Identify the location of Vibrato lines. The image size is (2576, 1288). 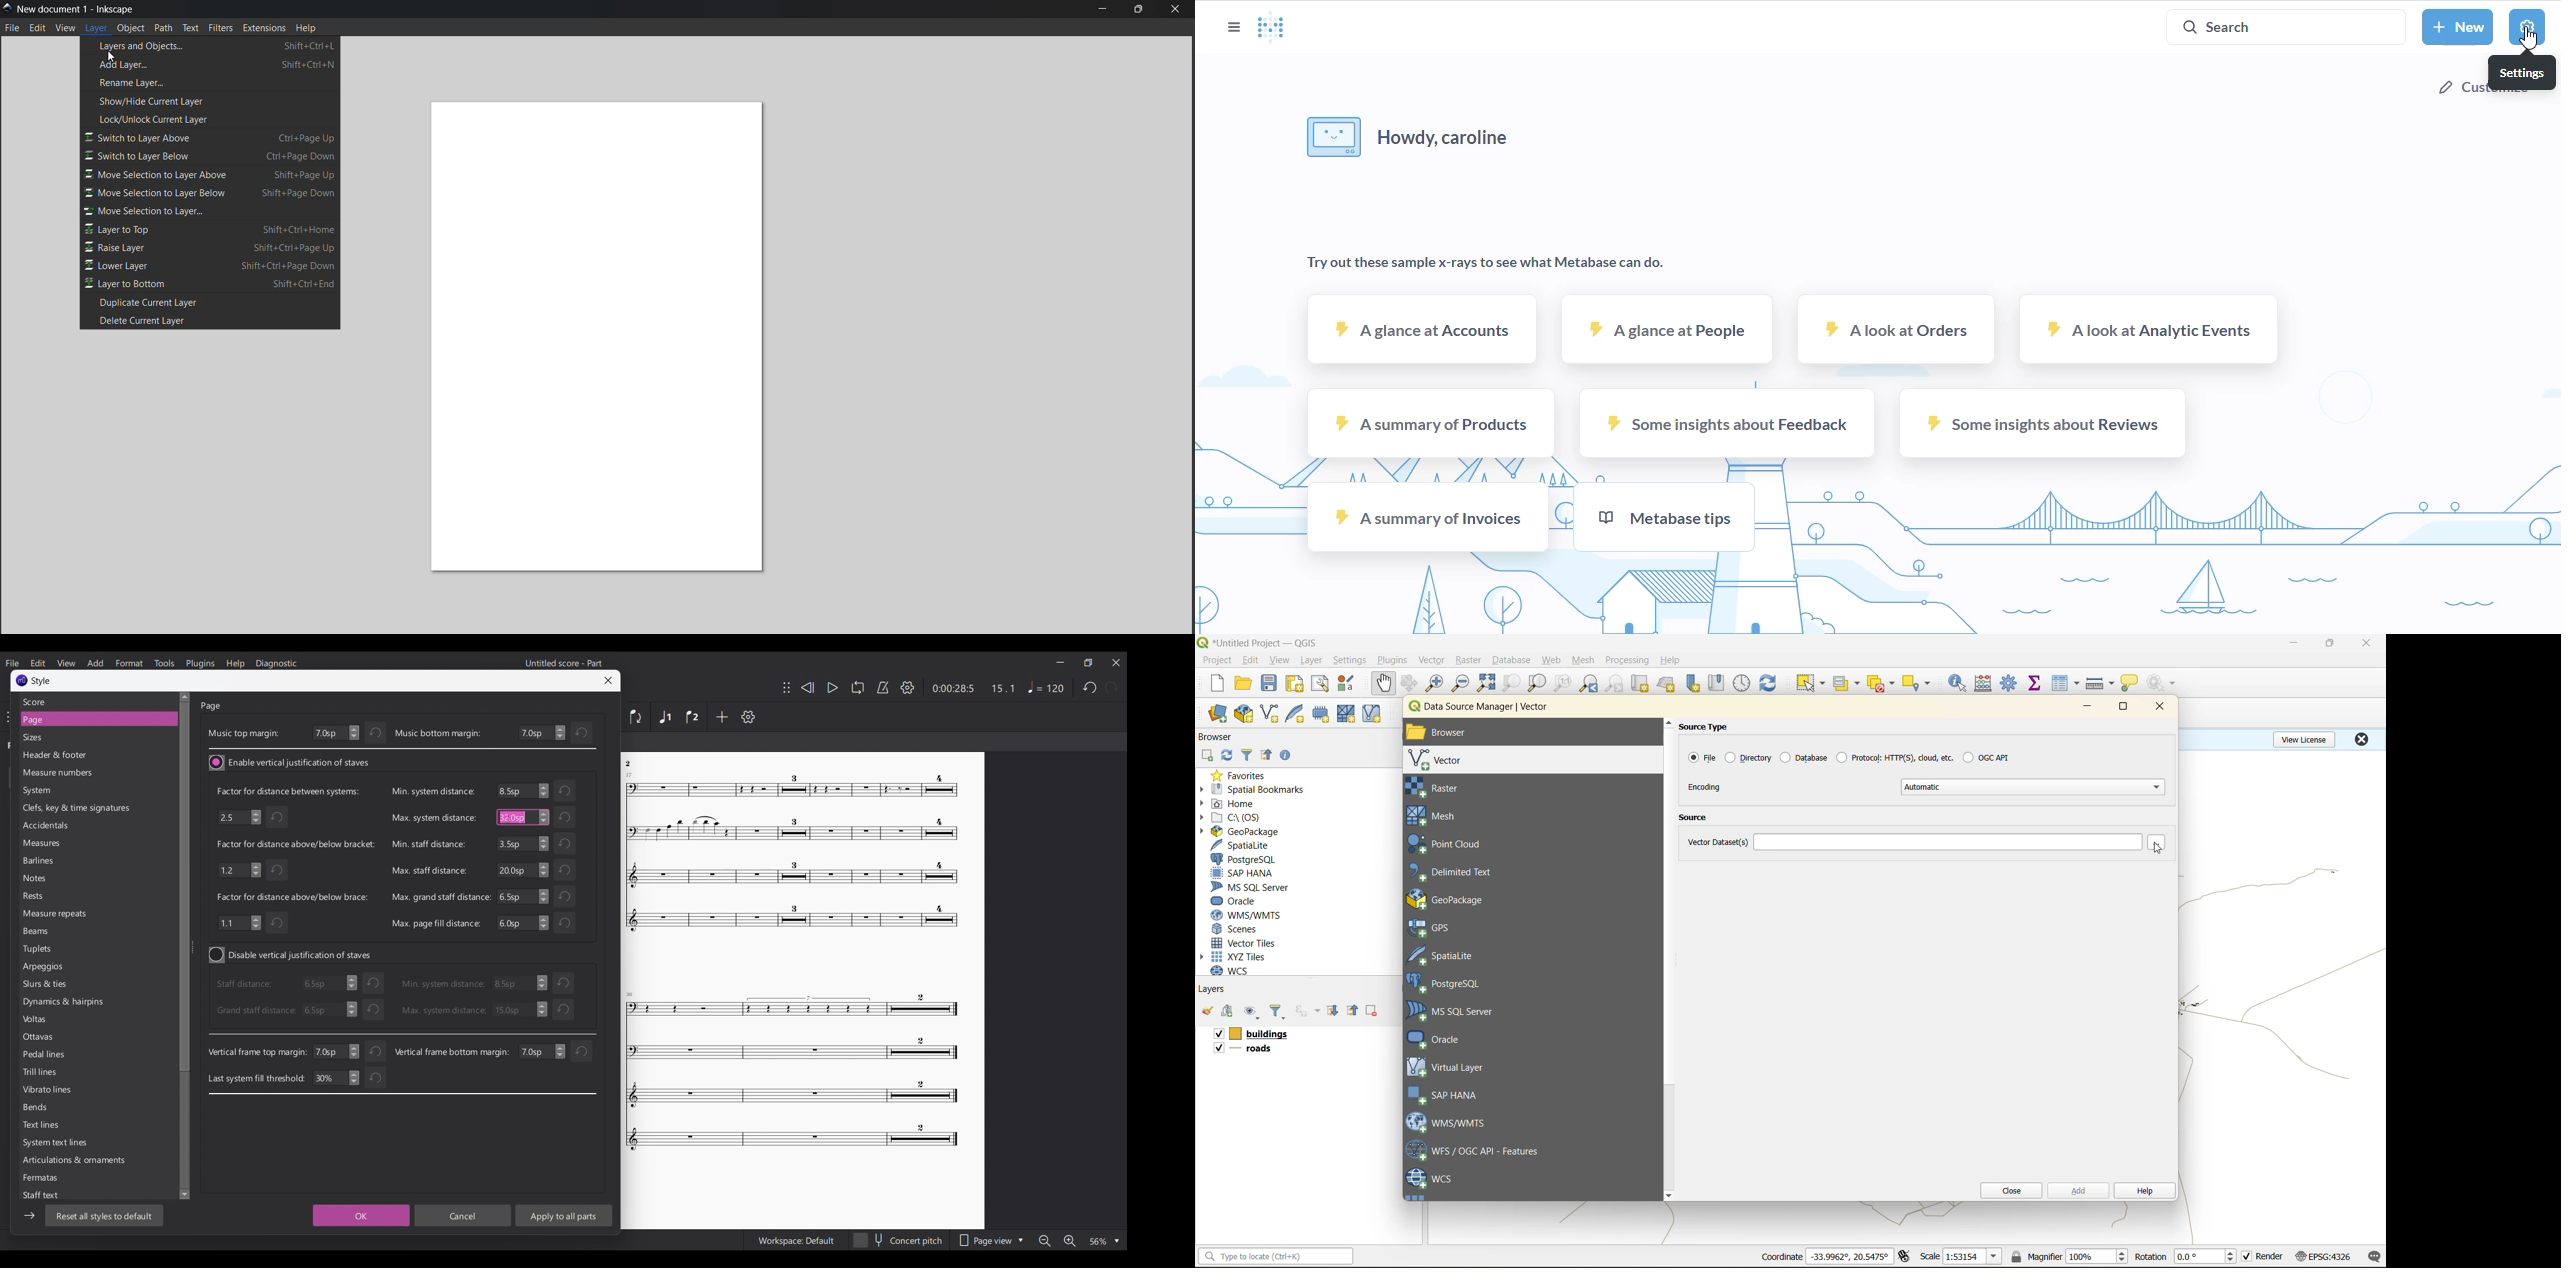
(63, 1091).